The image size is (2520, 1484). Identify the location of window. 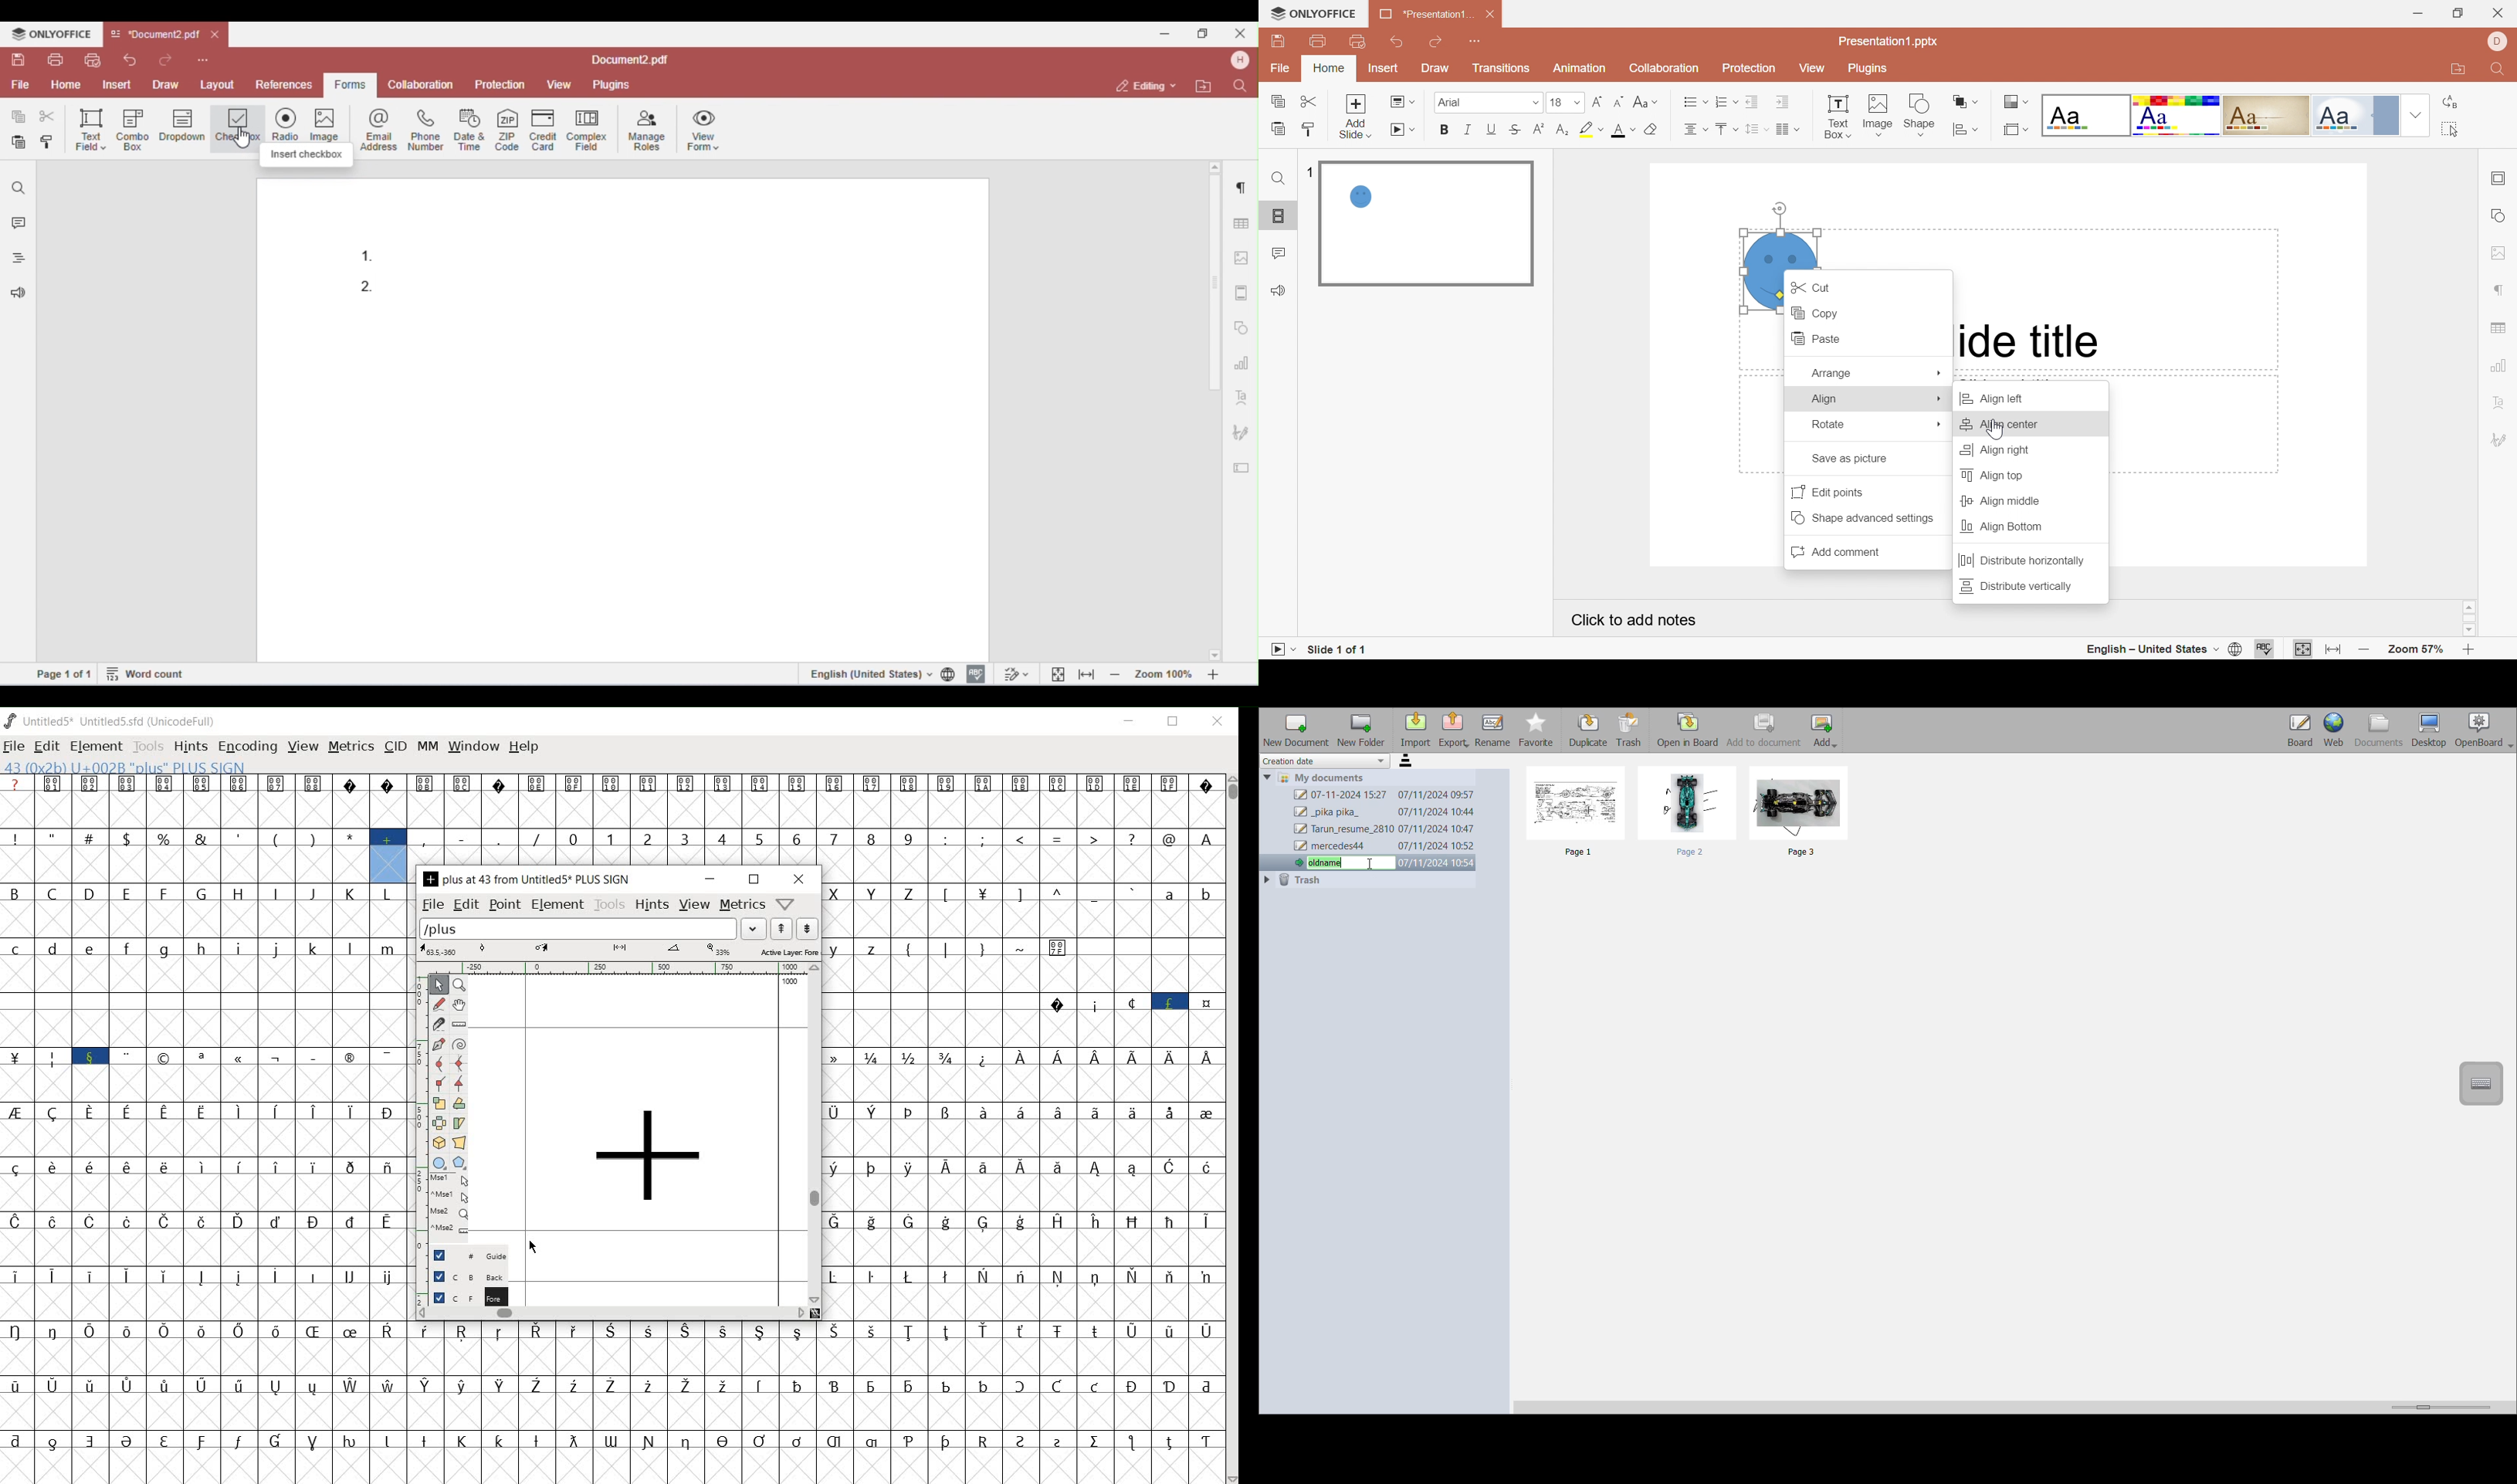
(473, 748).